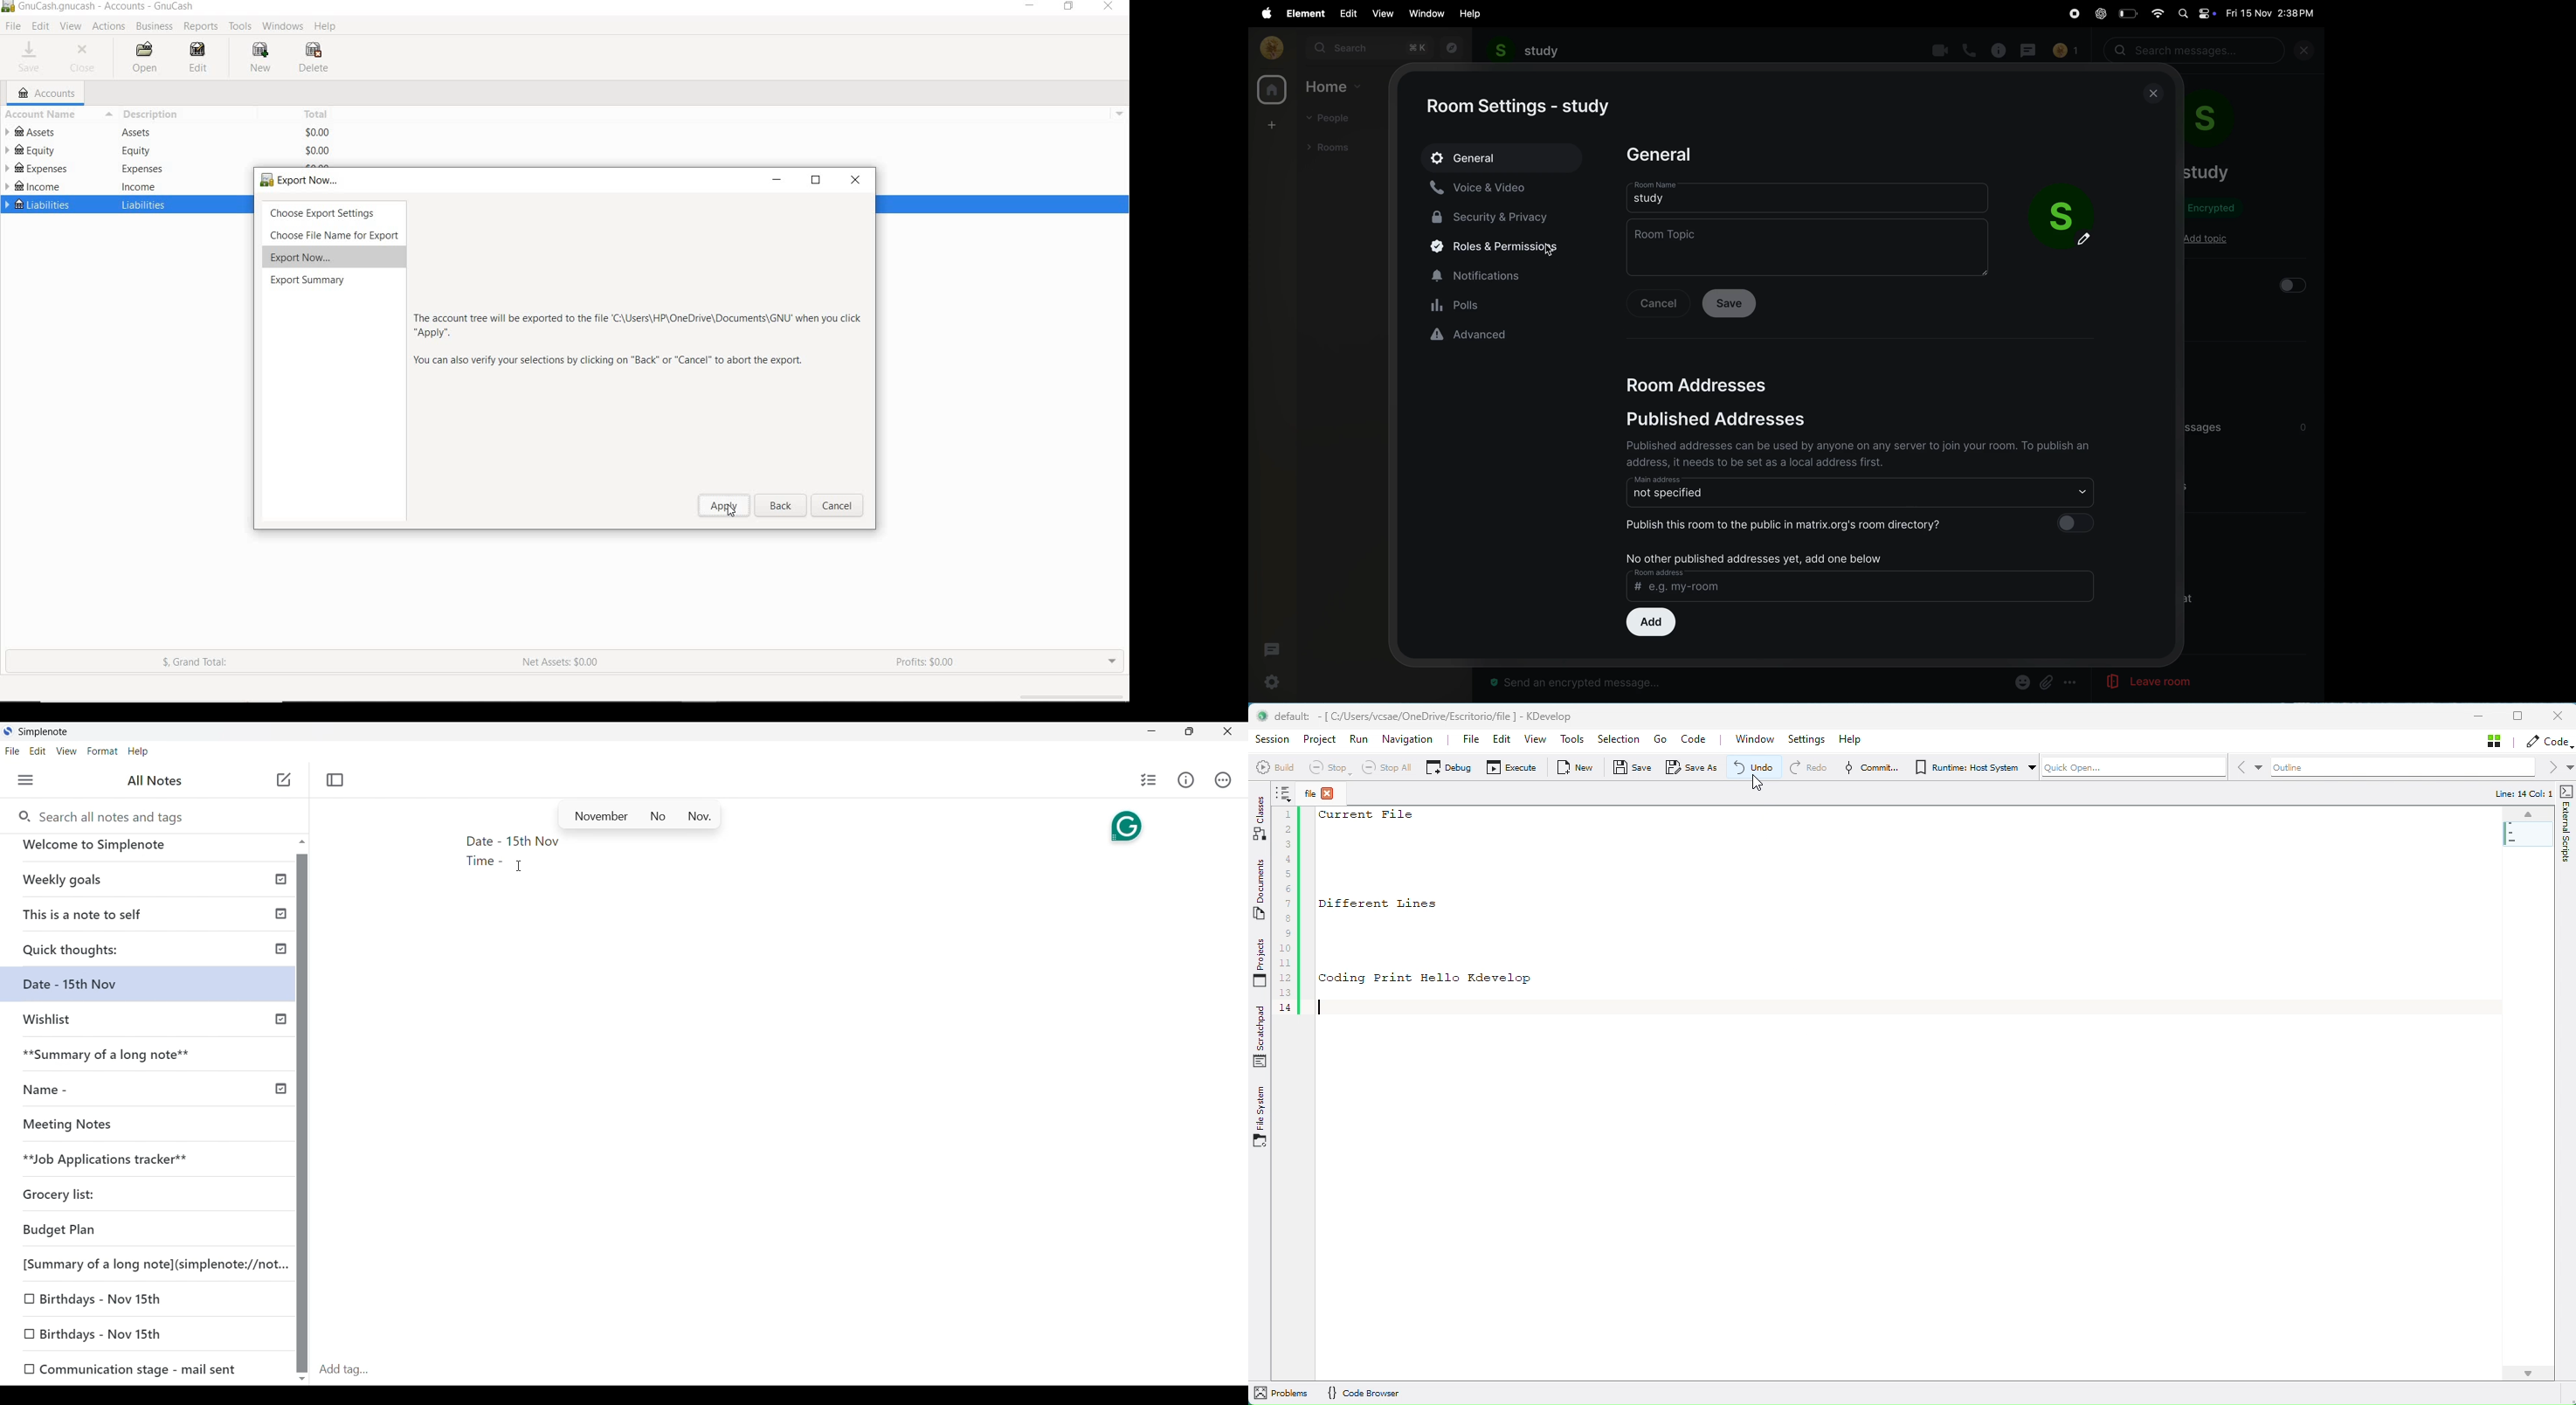  What do you see at coordinates (1941, 49) in the screenshot?
I see `video call` at bounding box center [1941, 49].